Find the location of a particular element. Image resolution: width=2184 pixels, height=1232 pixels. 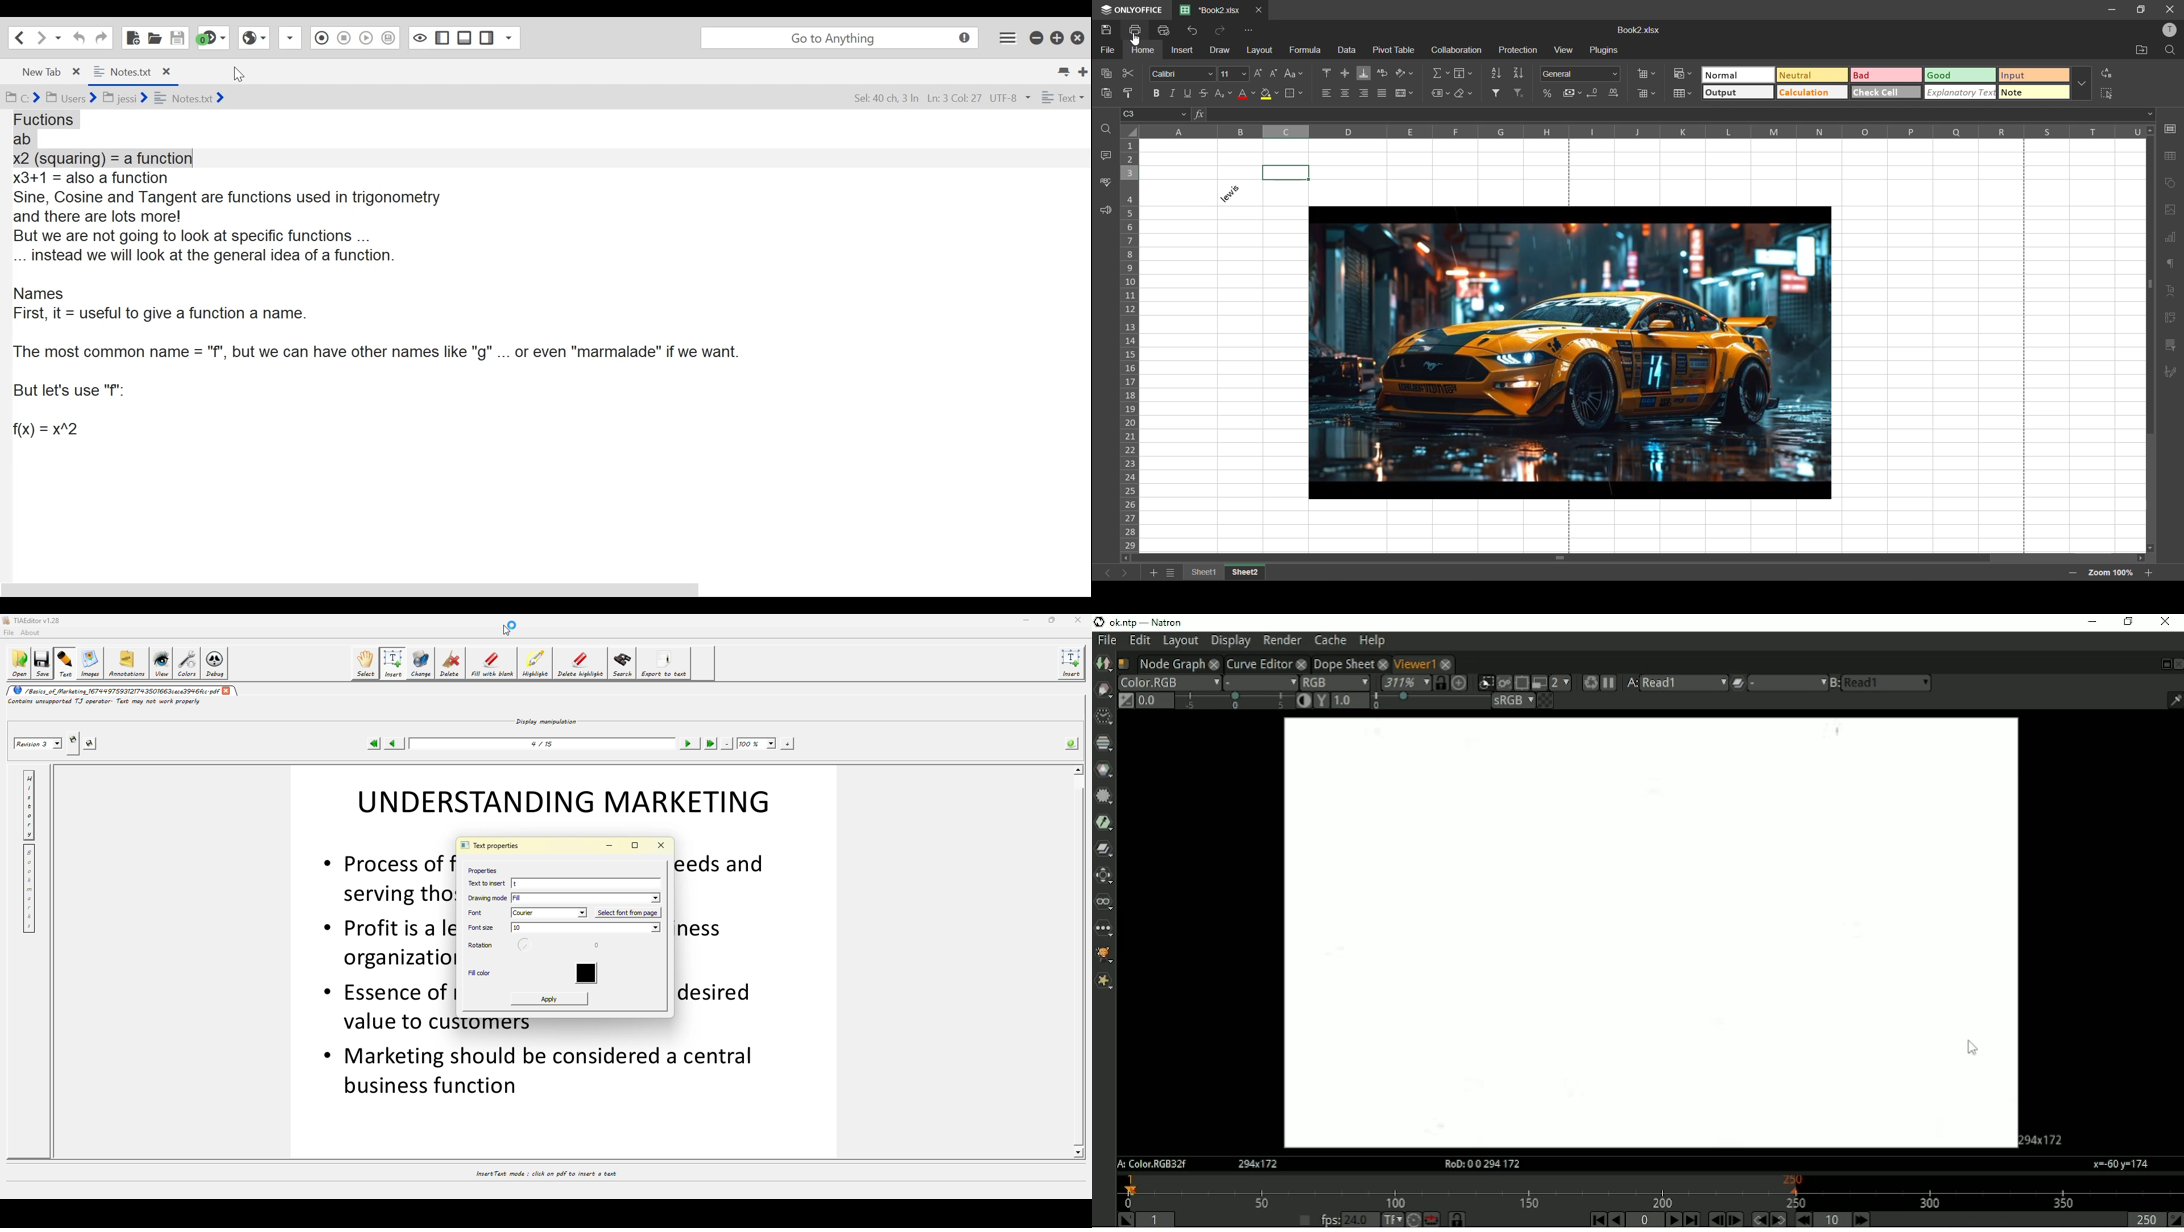

Next increment is located at coordinates (1861, 1220).